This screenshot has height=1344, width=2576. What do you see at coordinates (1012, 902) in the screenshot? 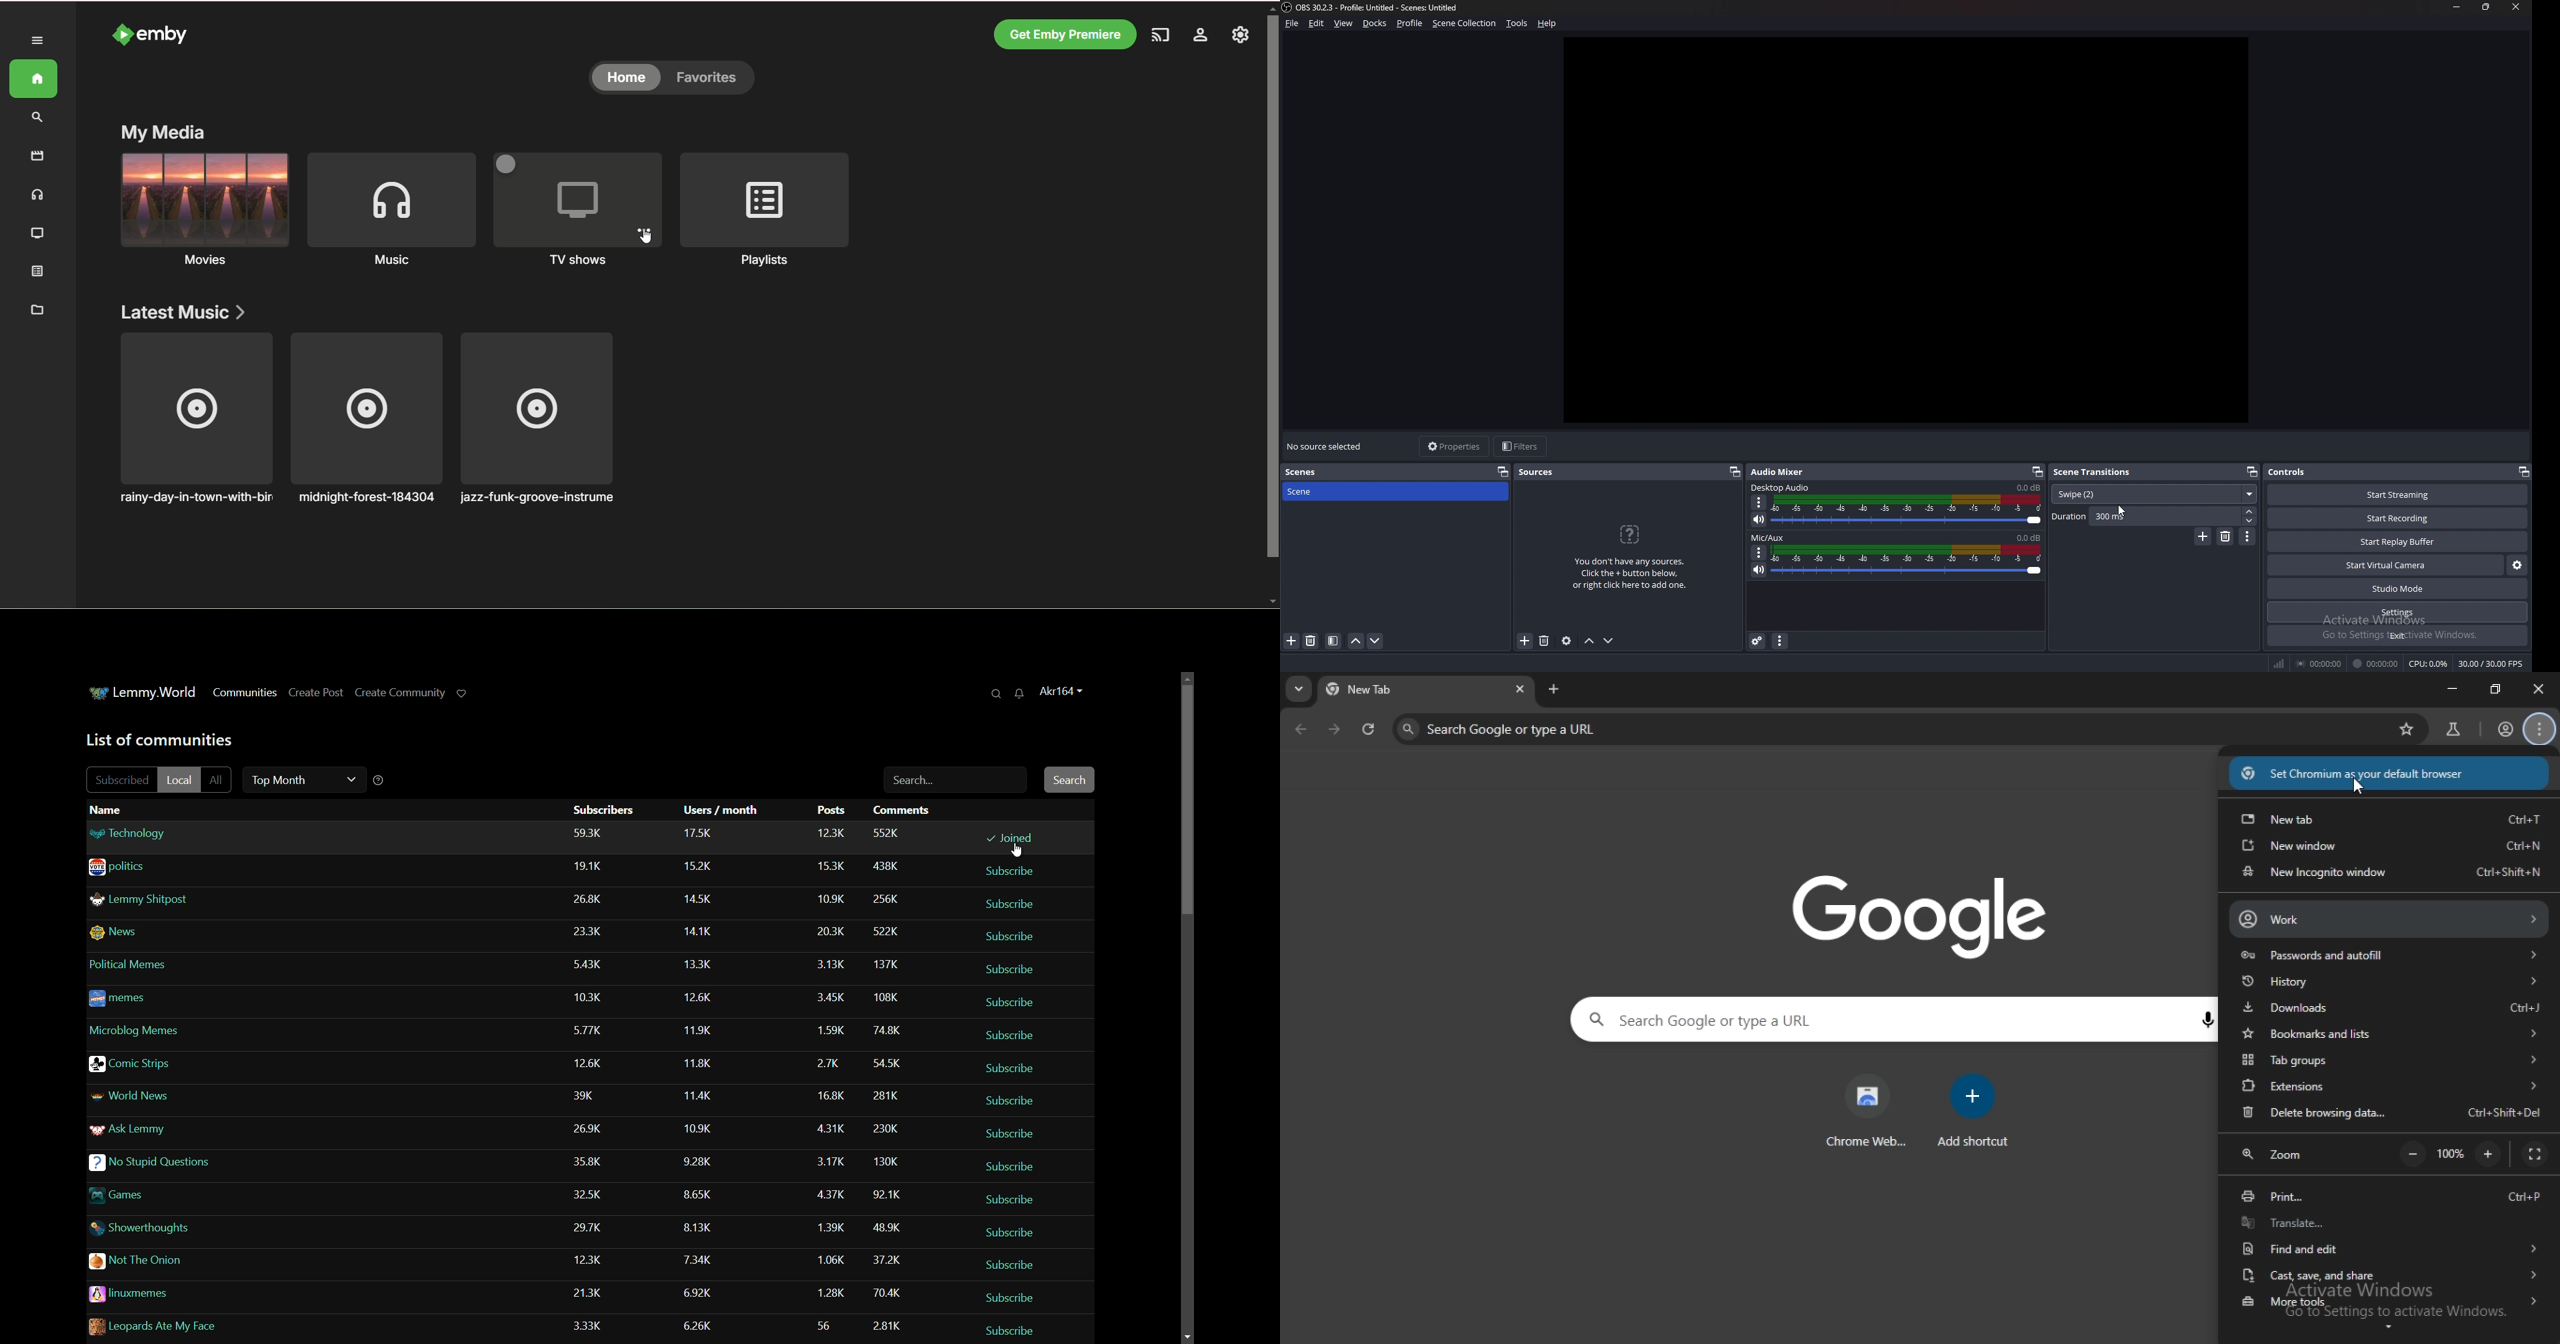
I see `subscribe/unsubscribe` at bounding box center [1012, 902].